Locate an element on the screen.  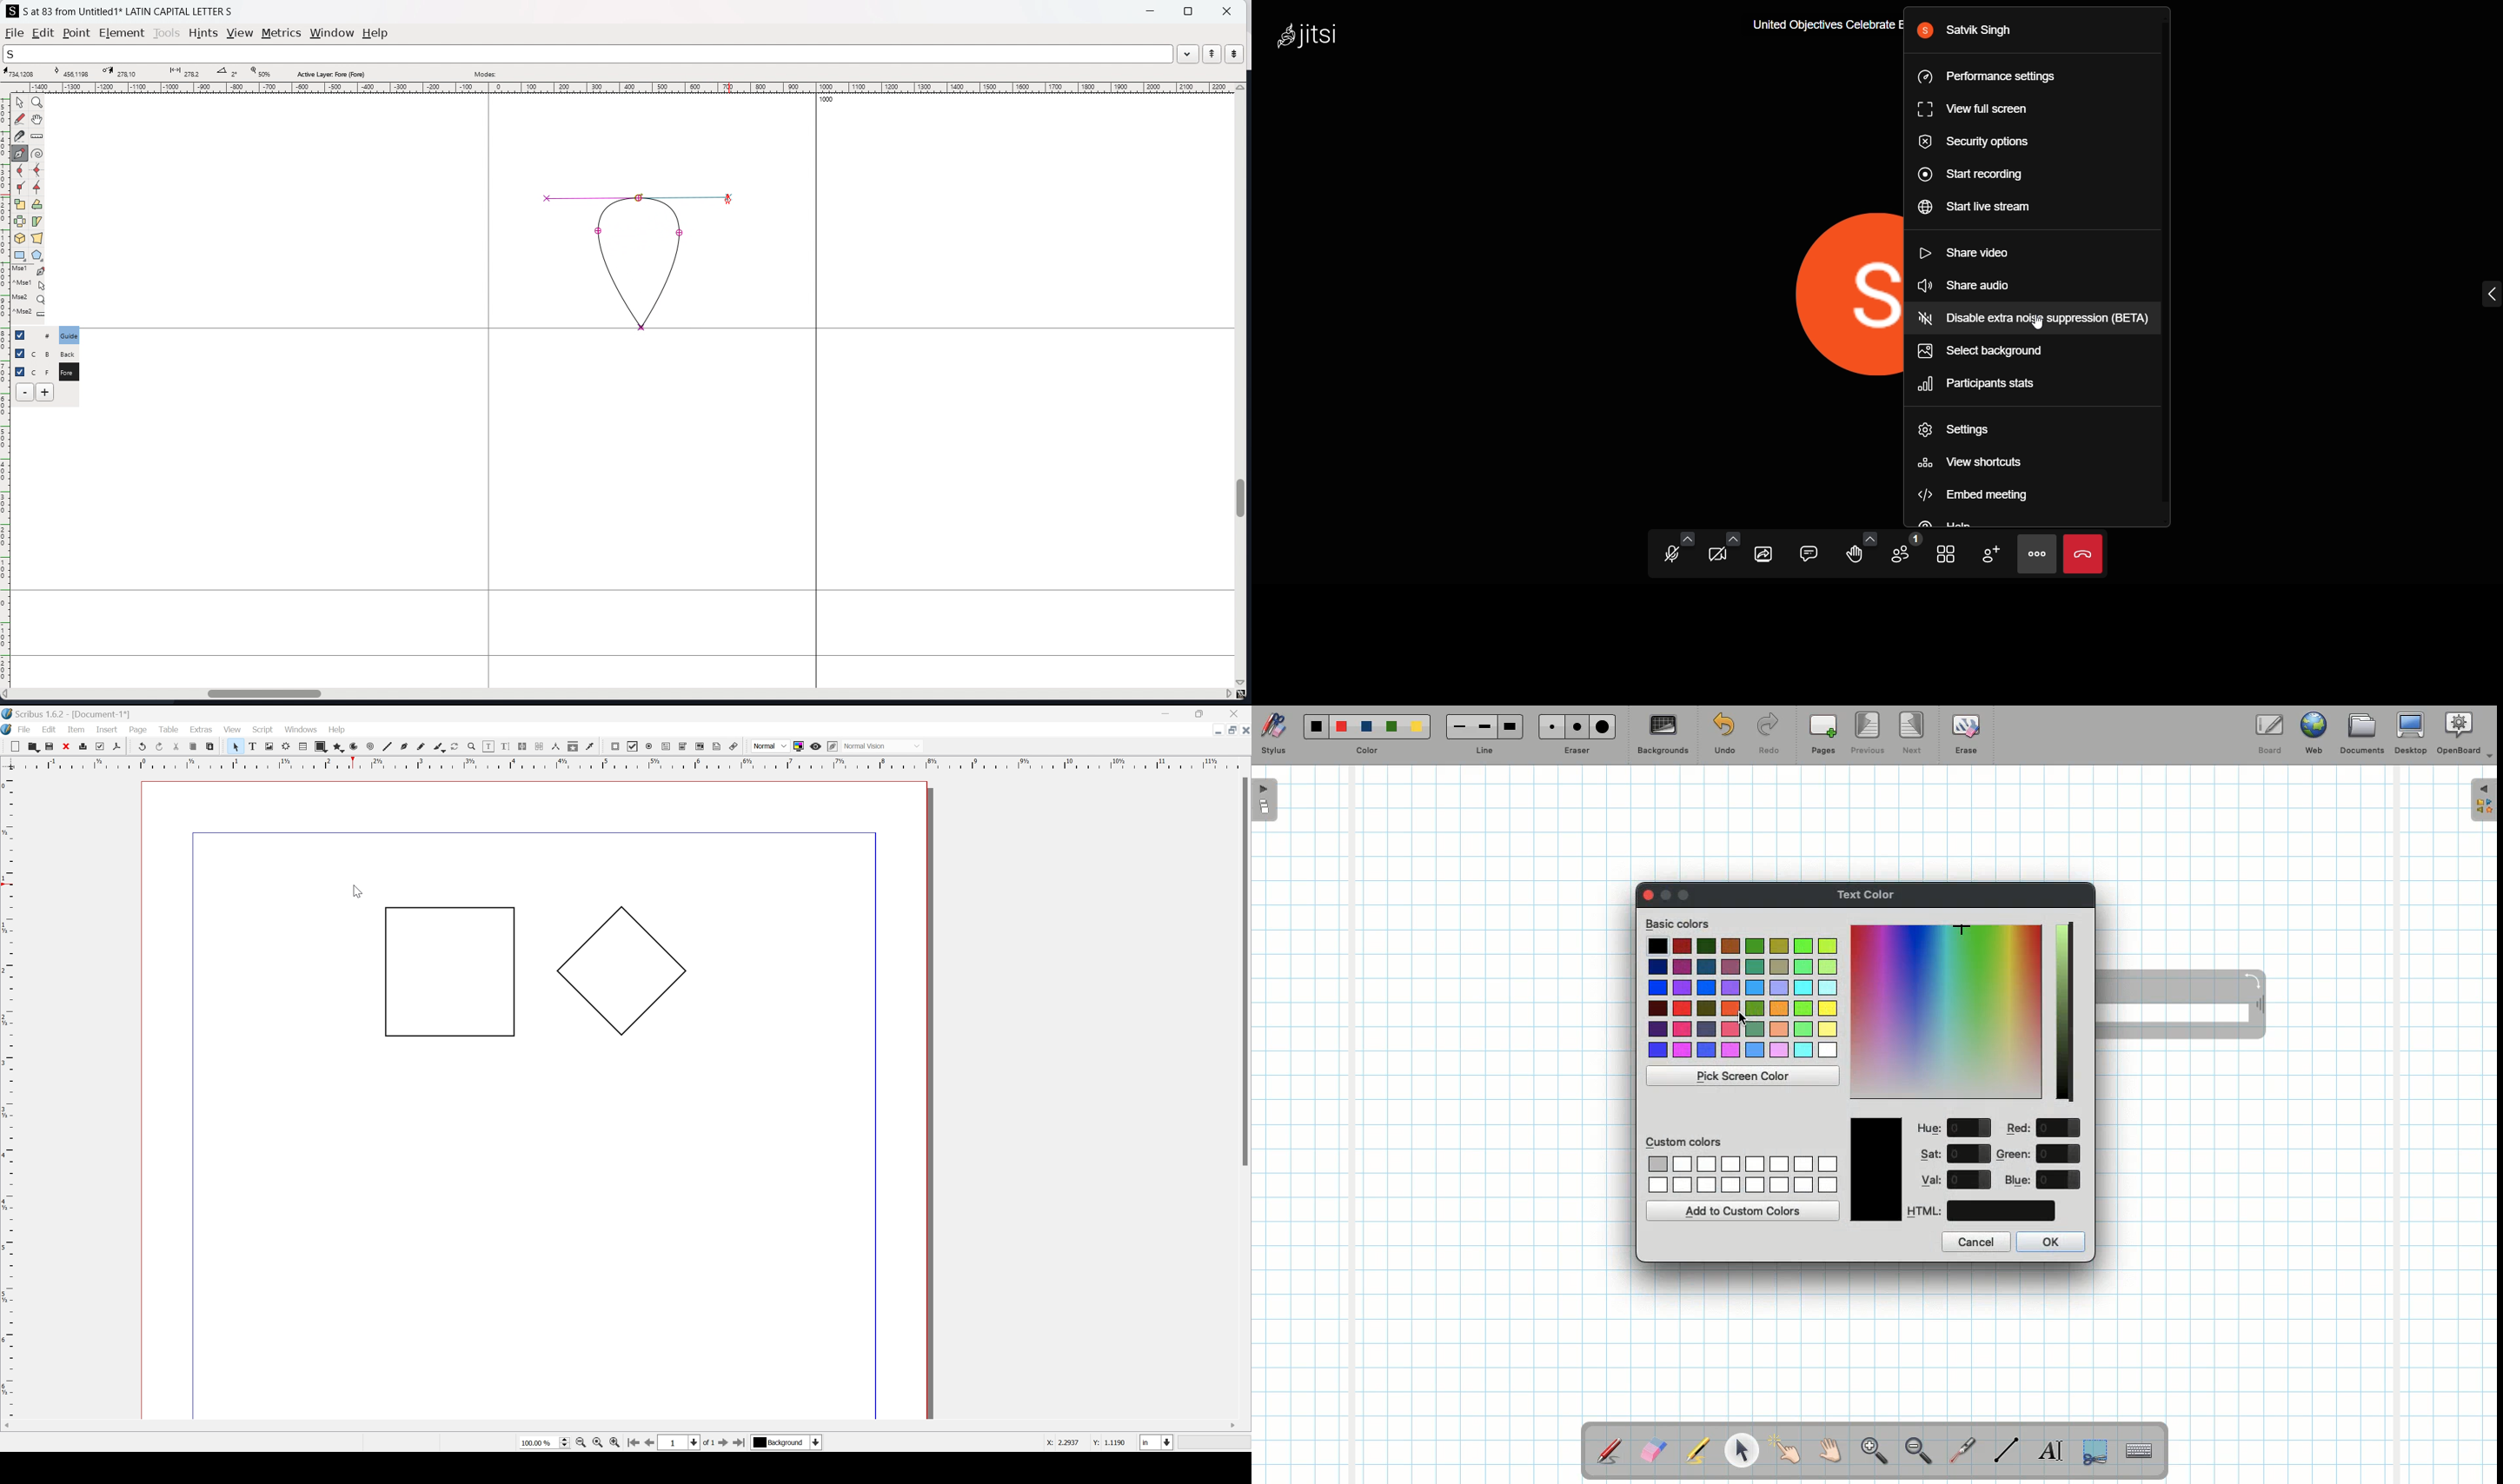
print is located at coordinates (82, 746).